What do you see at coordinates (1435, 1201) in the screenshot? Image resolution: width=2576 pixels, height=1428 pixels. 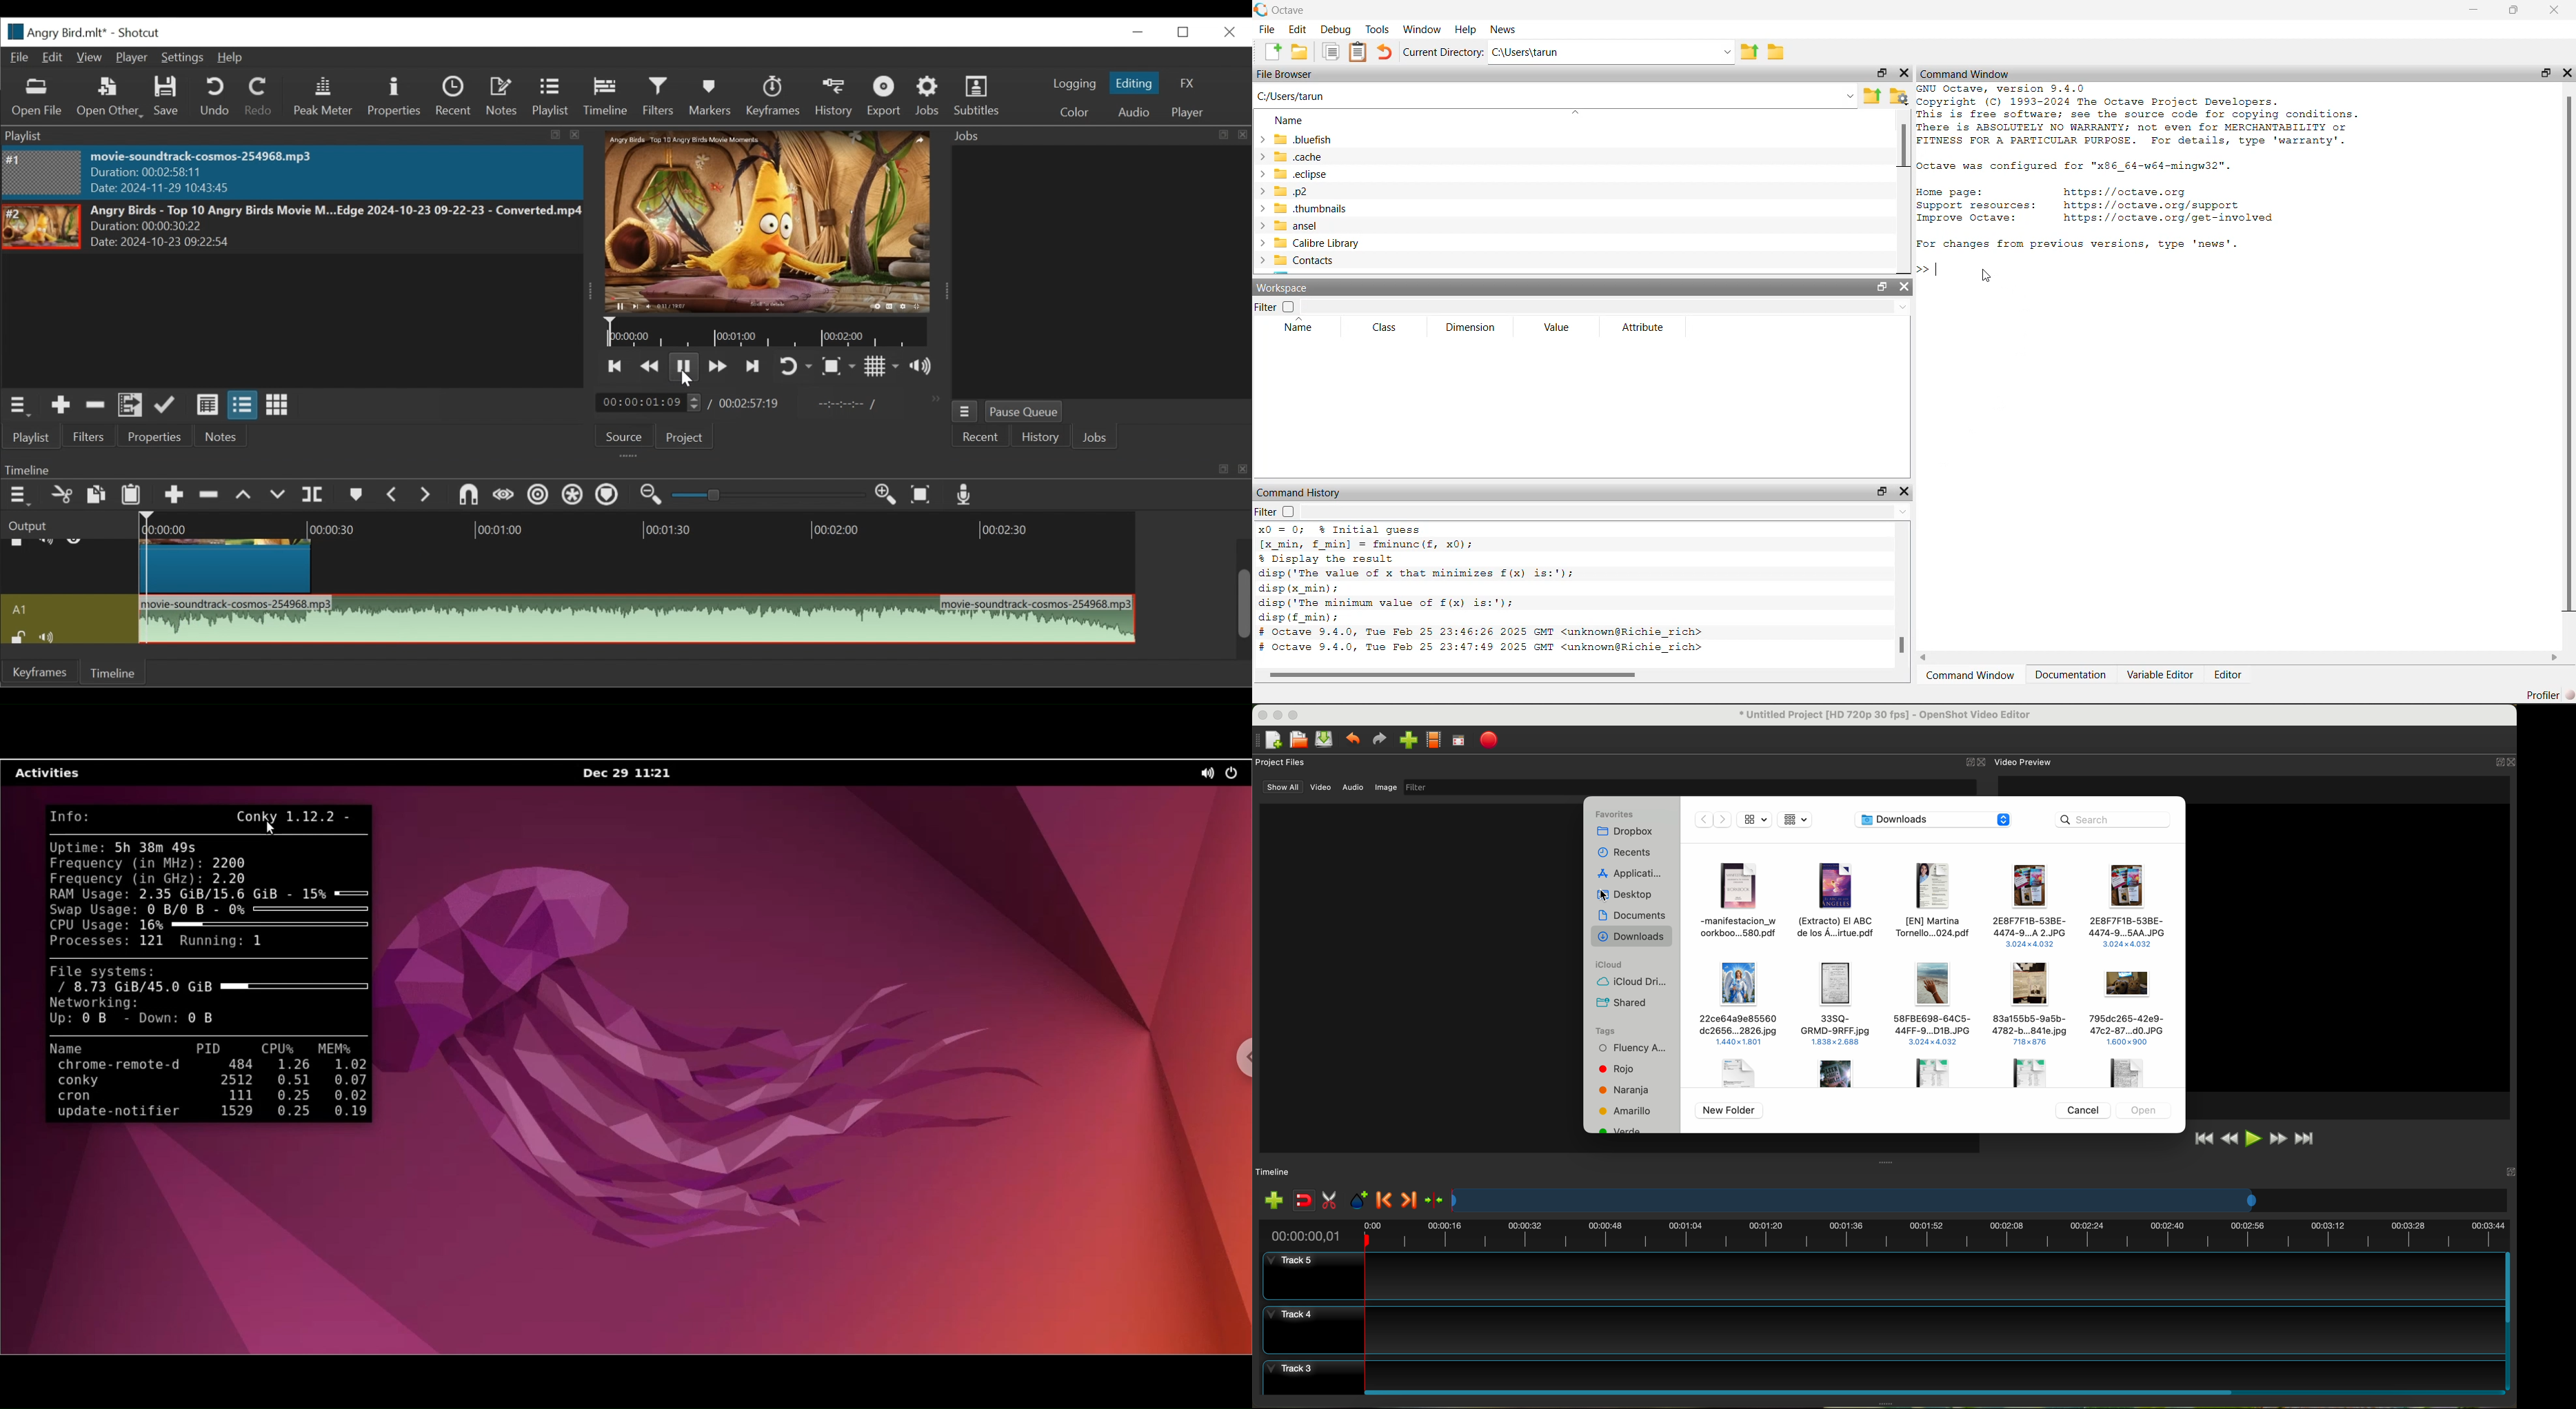 I see `center the timeline on the playhead` at bounding box center [1435, 1201].